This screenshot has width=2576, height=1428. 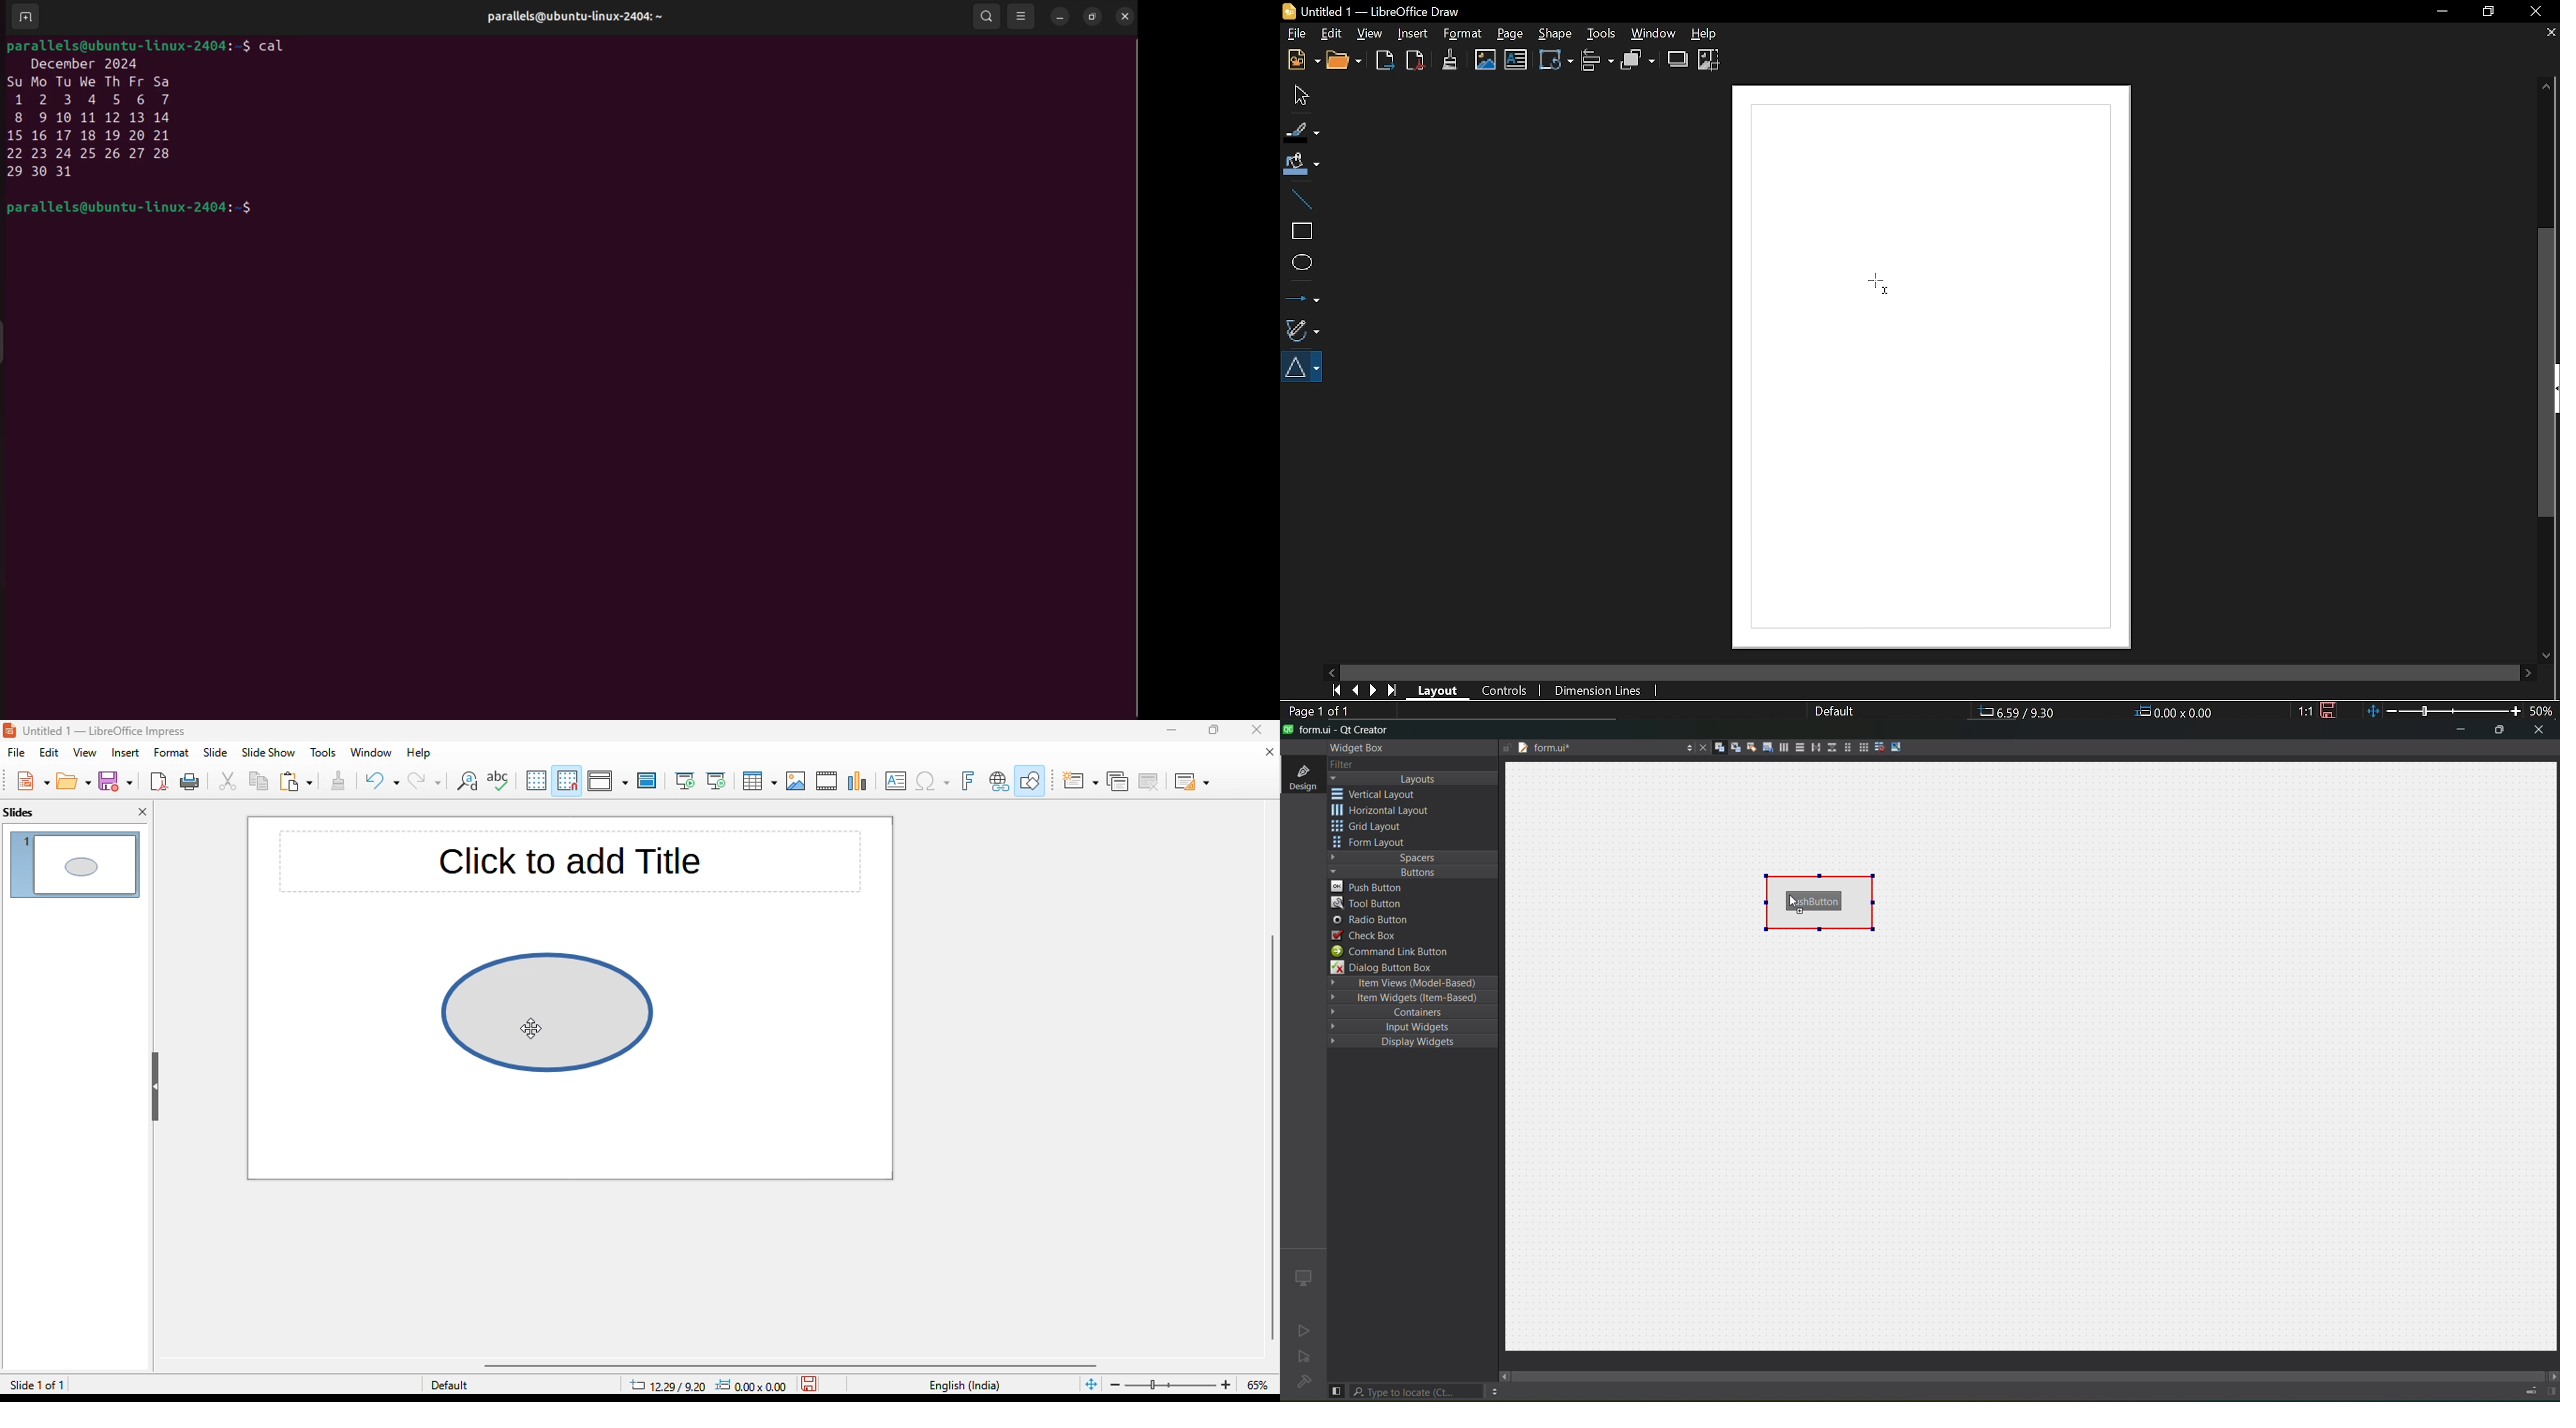 I want to click on no project loading, so click(x=1301, y=1383).